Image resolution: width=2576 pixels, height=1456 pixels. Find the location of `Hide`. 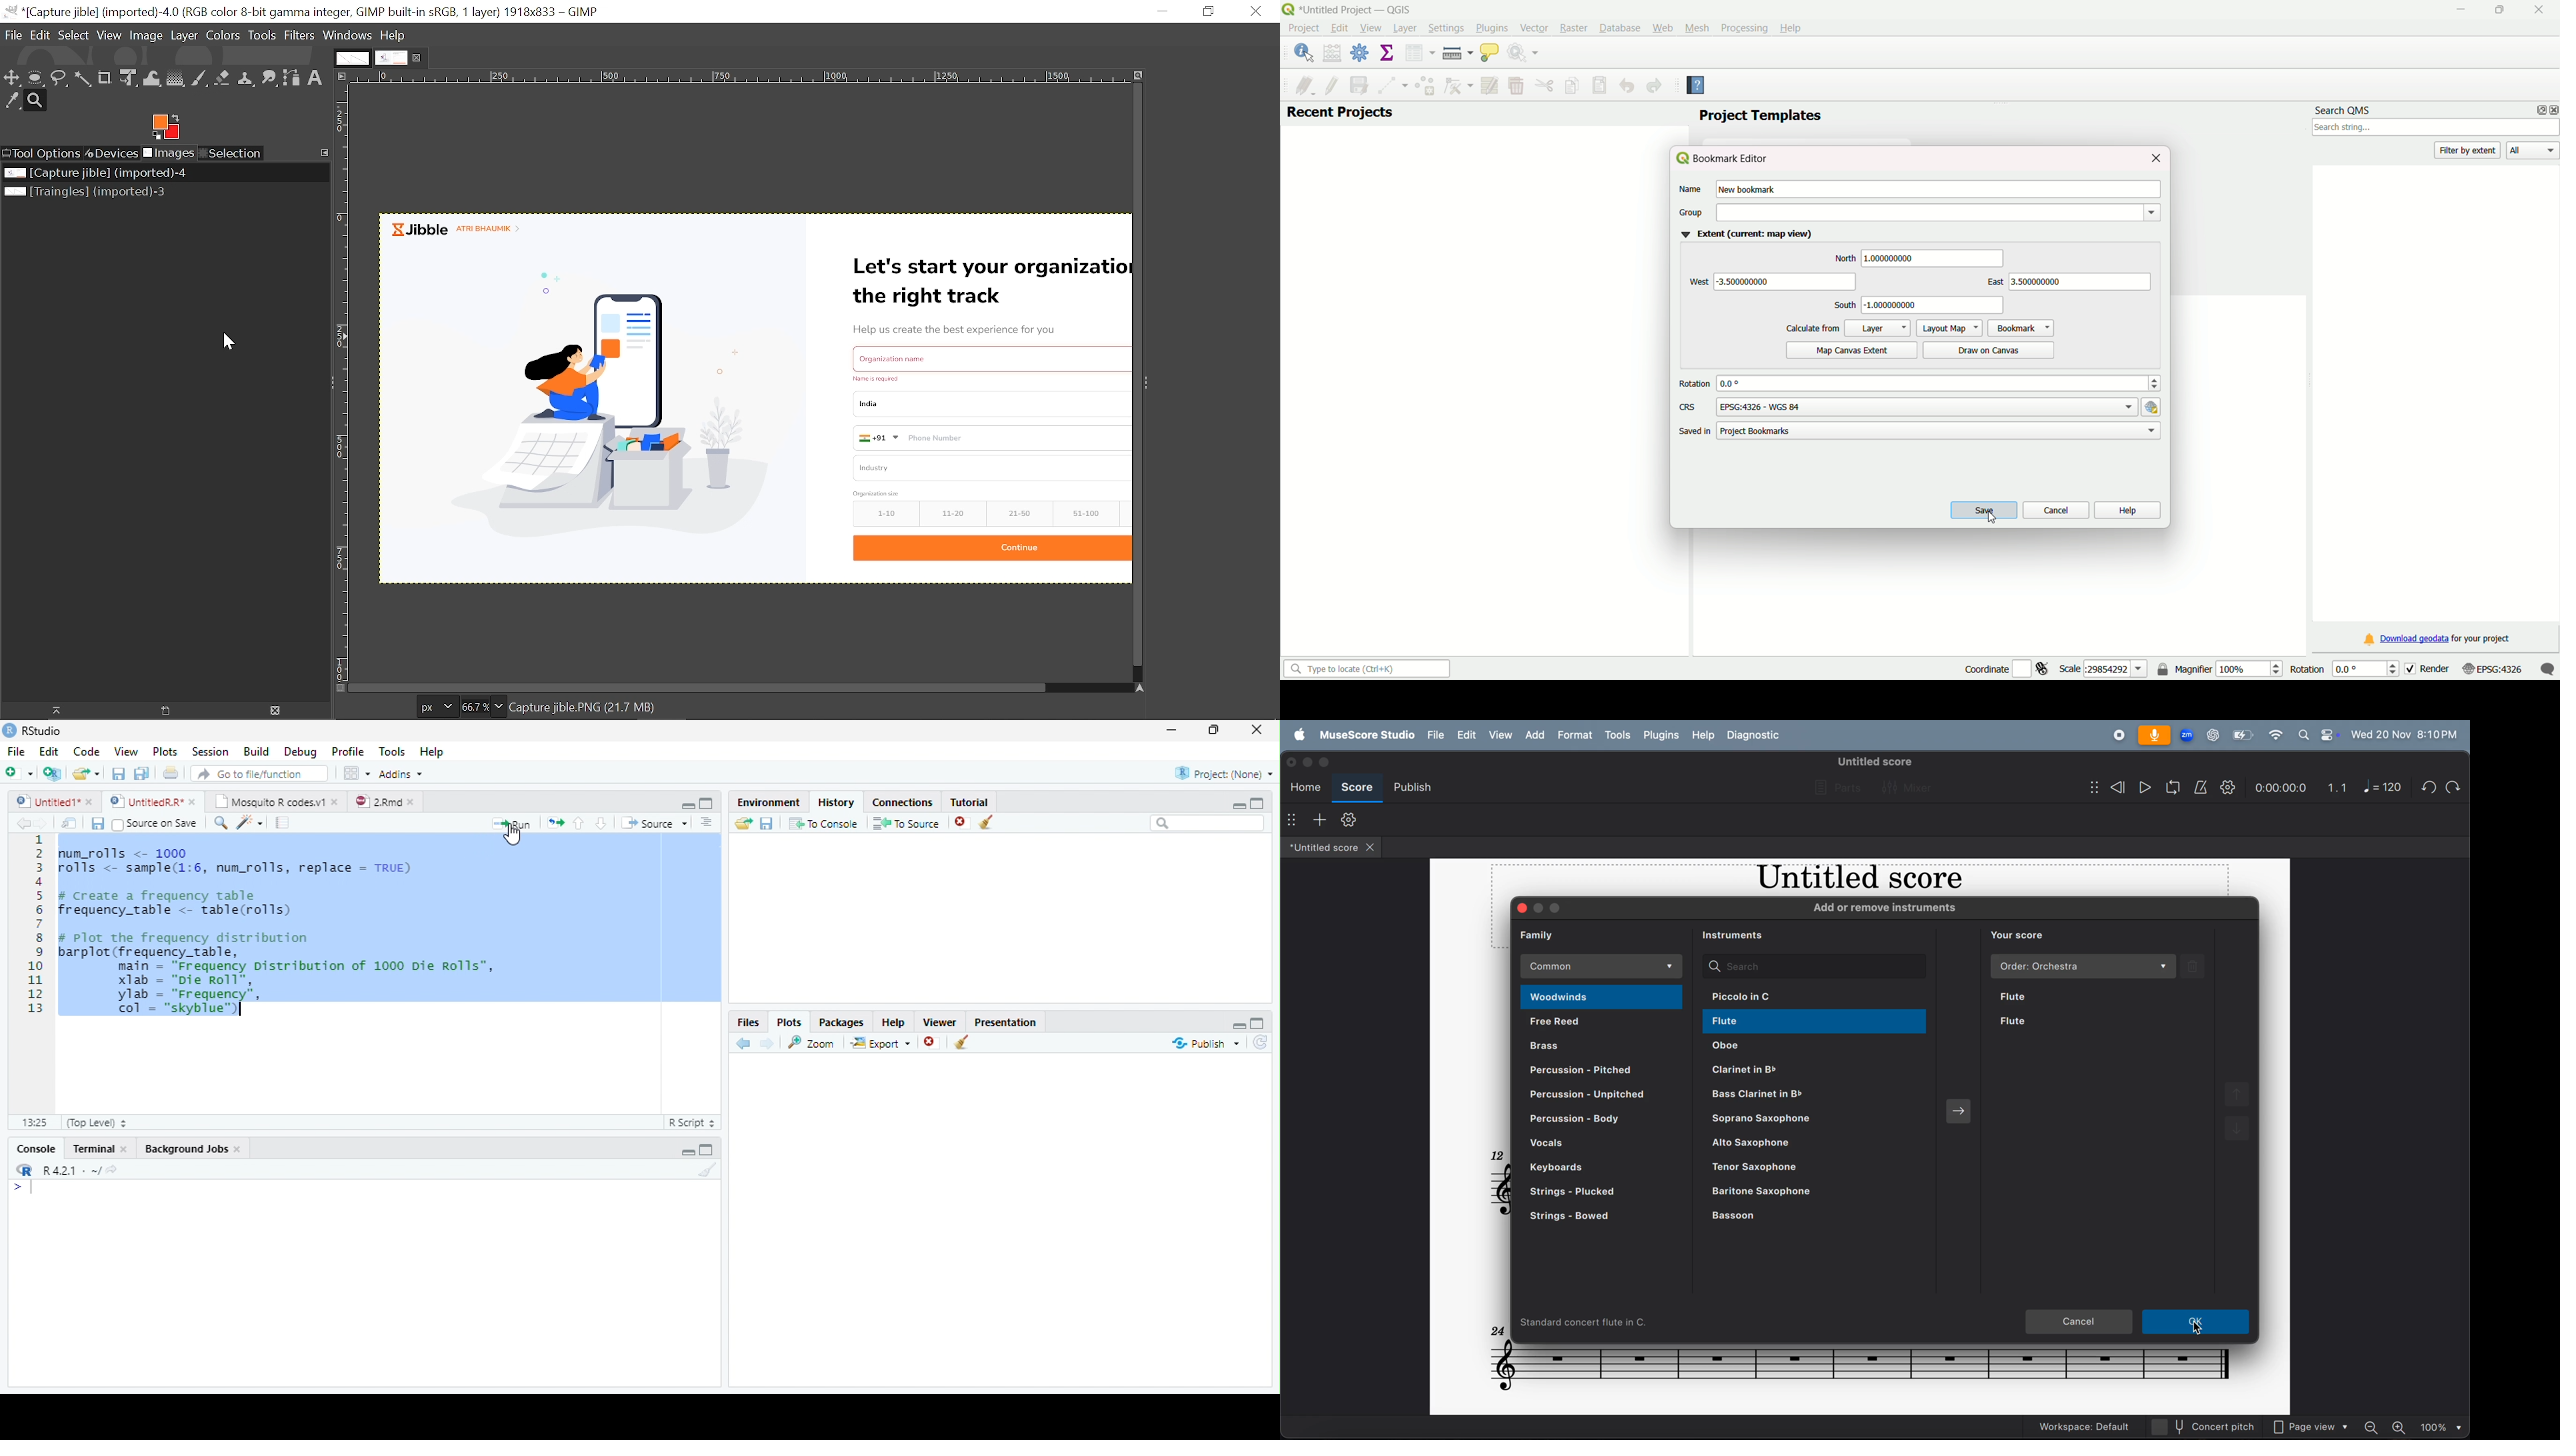

Hide is located at coordinates (686, 805).